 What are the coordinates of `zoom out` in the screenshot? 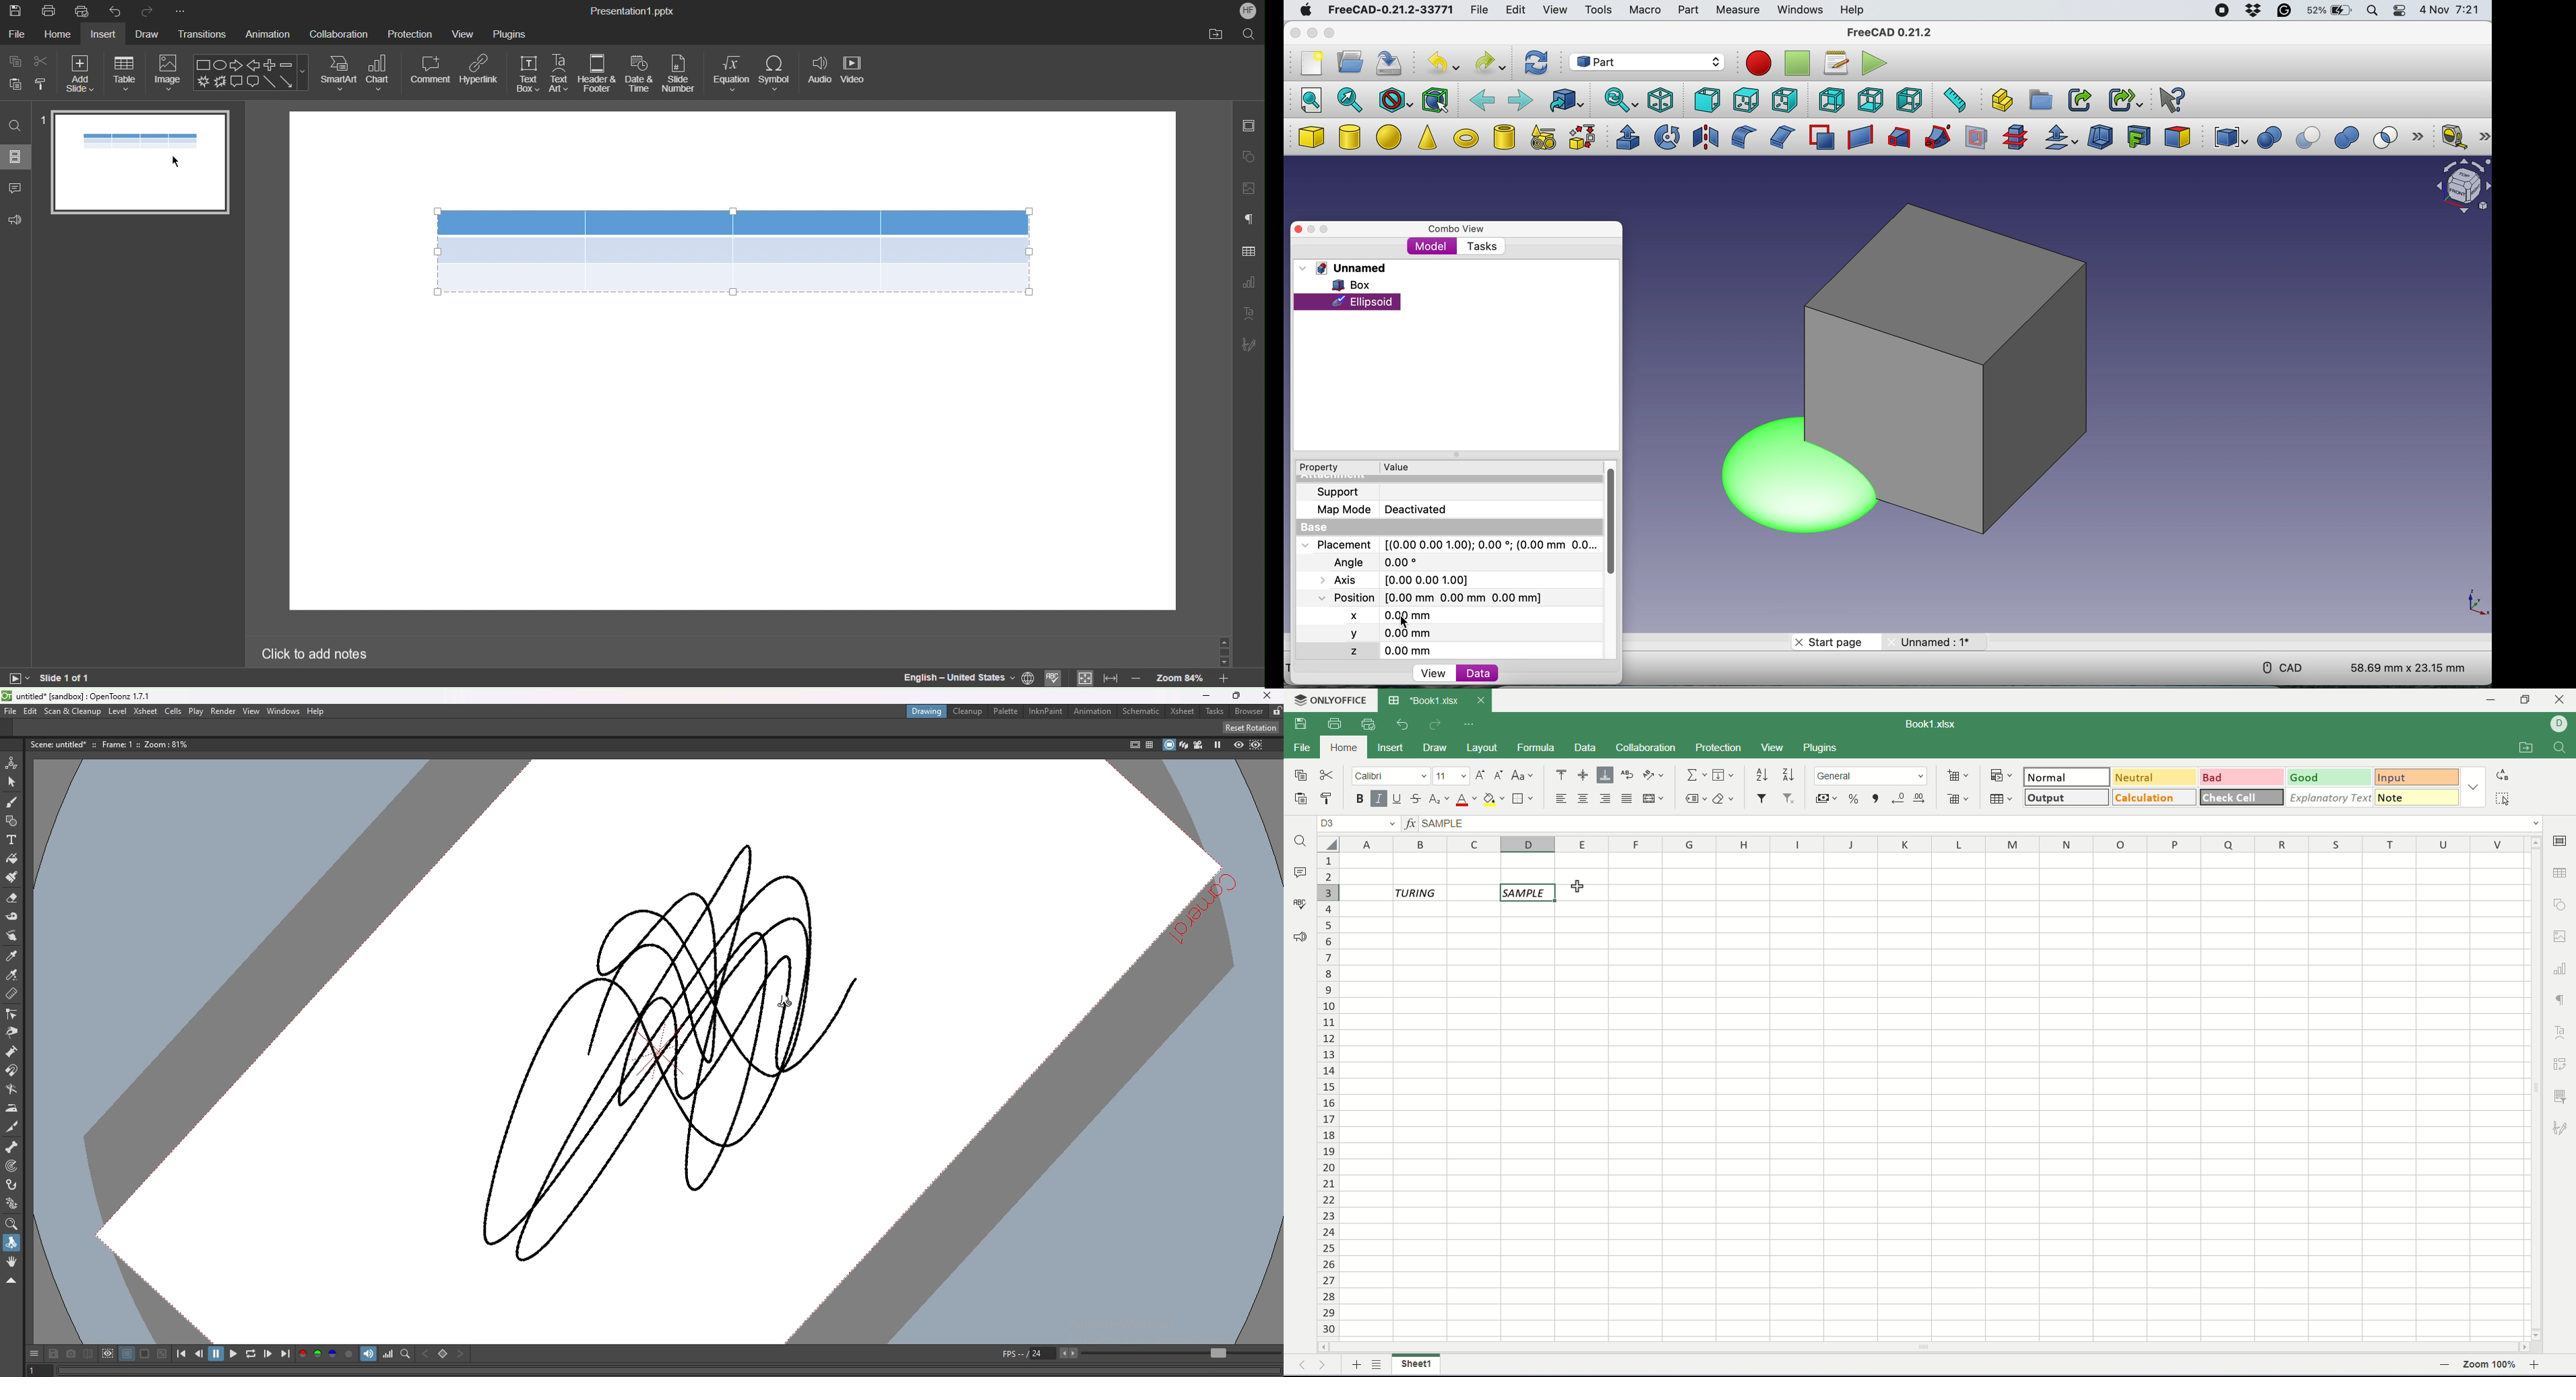 It's located at (2447, 1368).